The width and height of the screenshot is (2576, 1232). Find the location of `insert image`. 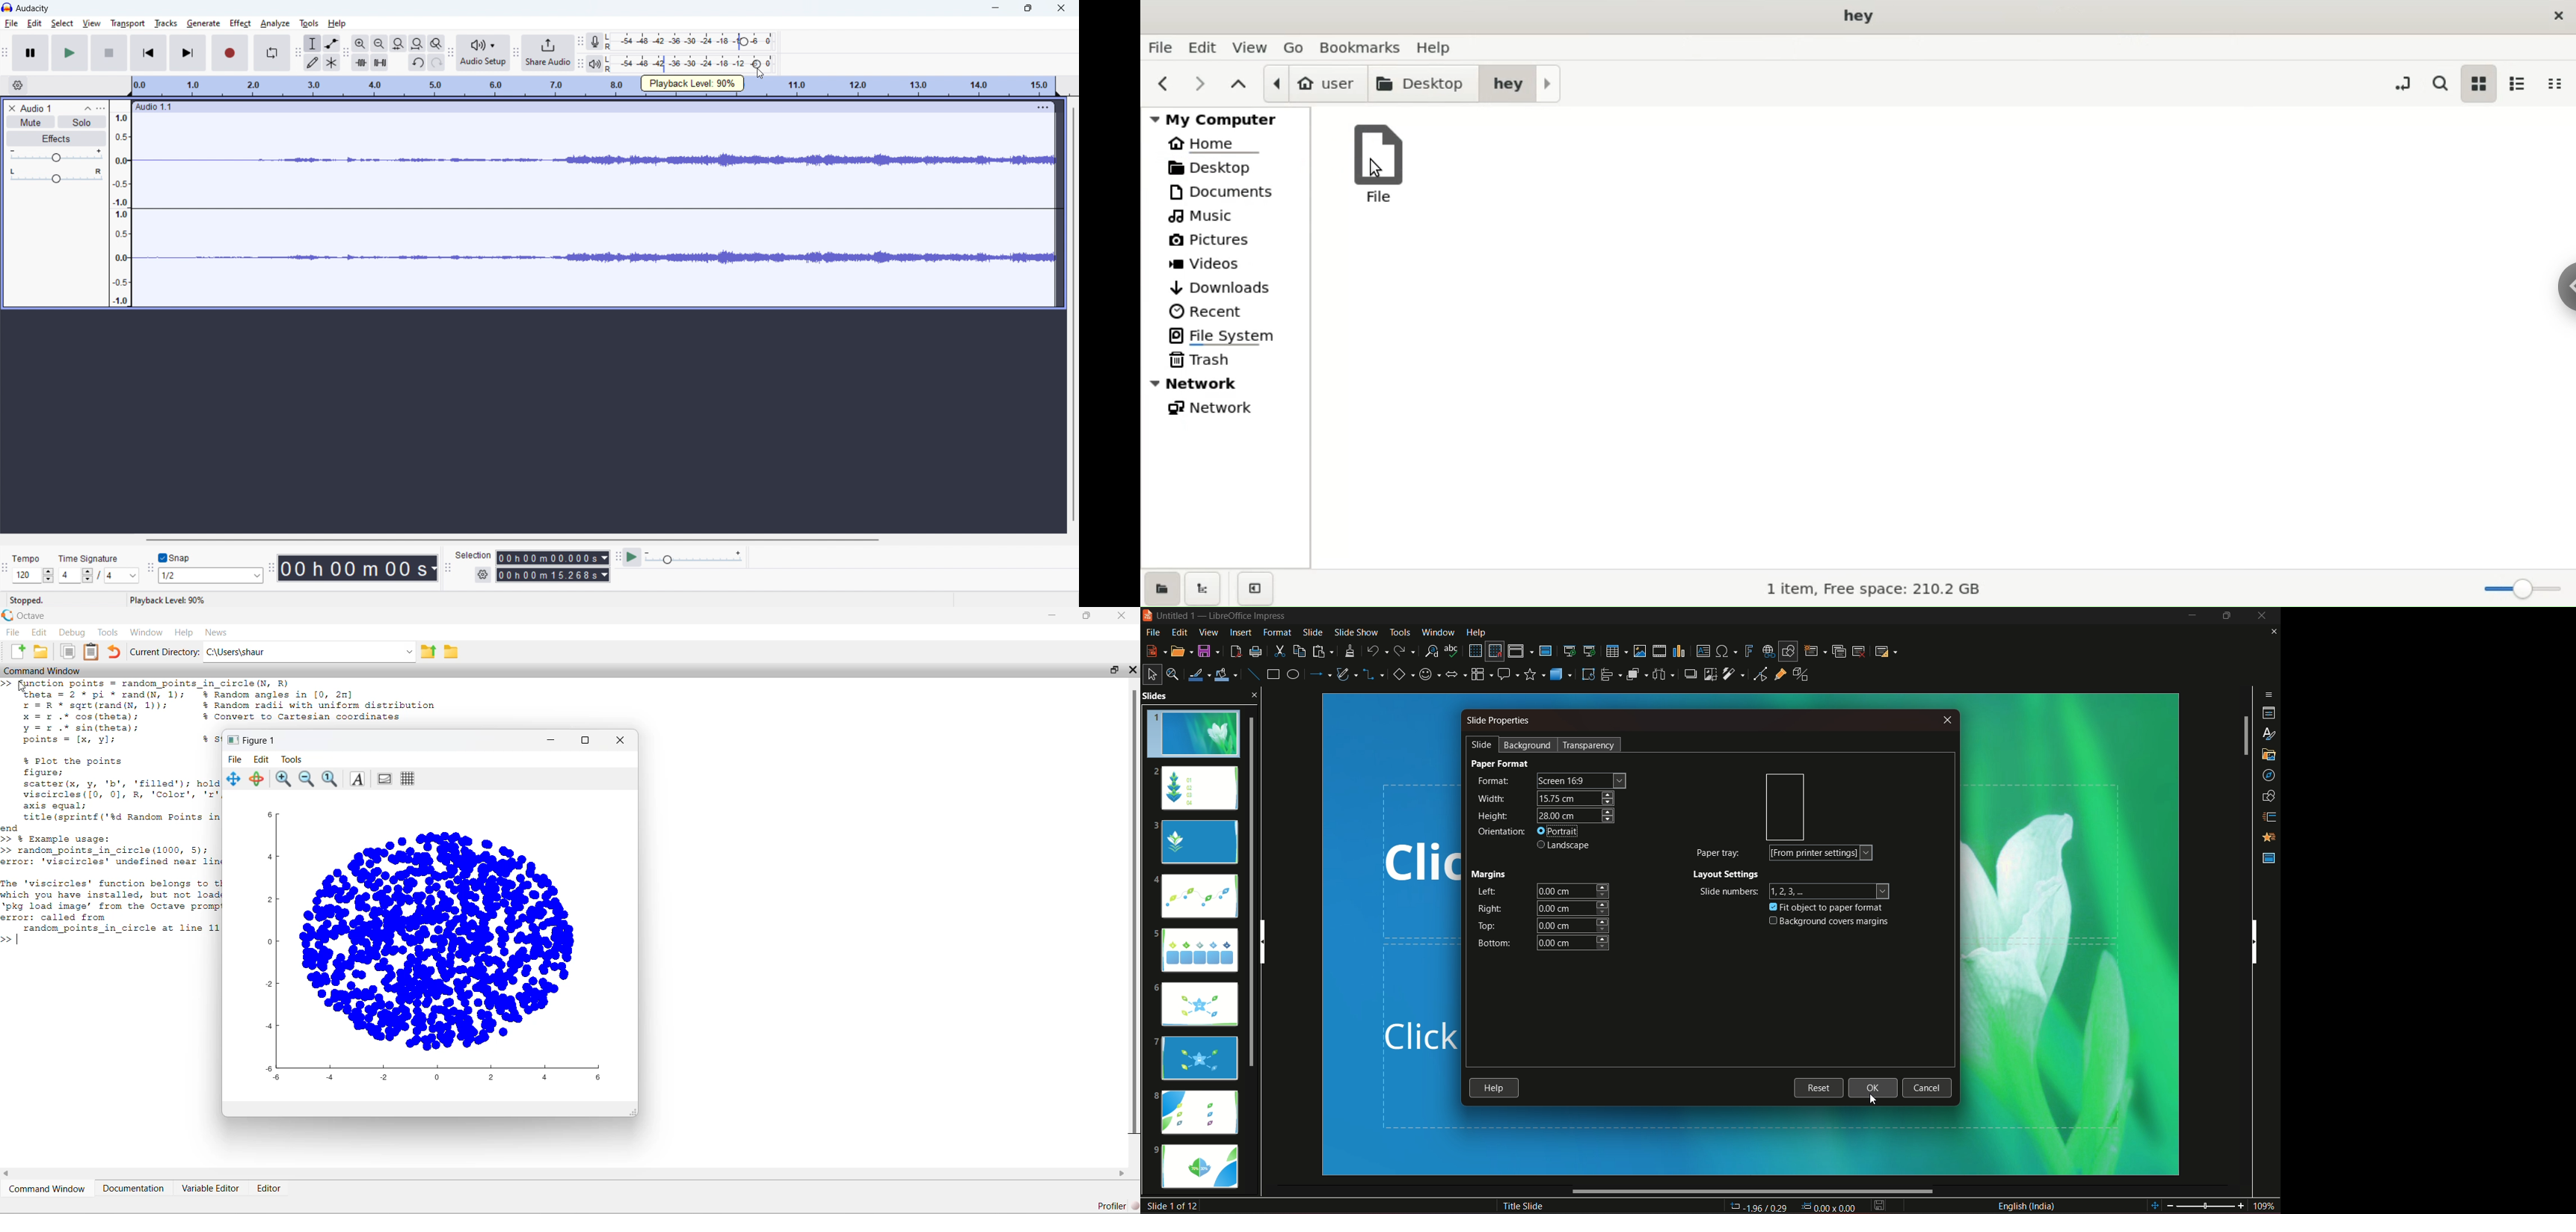

insert image is located at coordinates (1639, 651).